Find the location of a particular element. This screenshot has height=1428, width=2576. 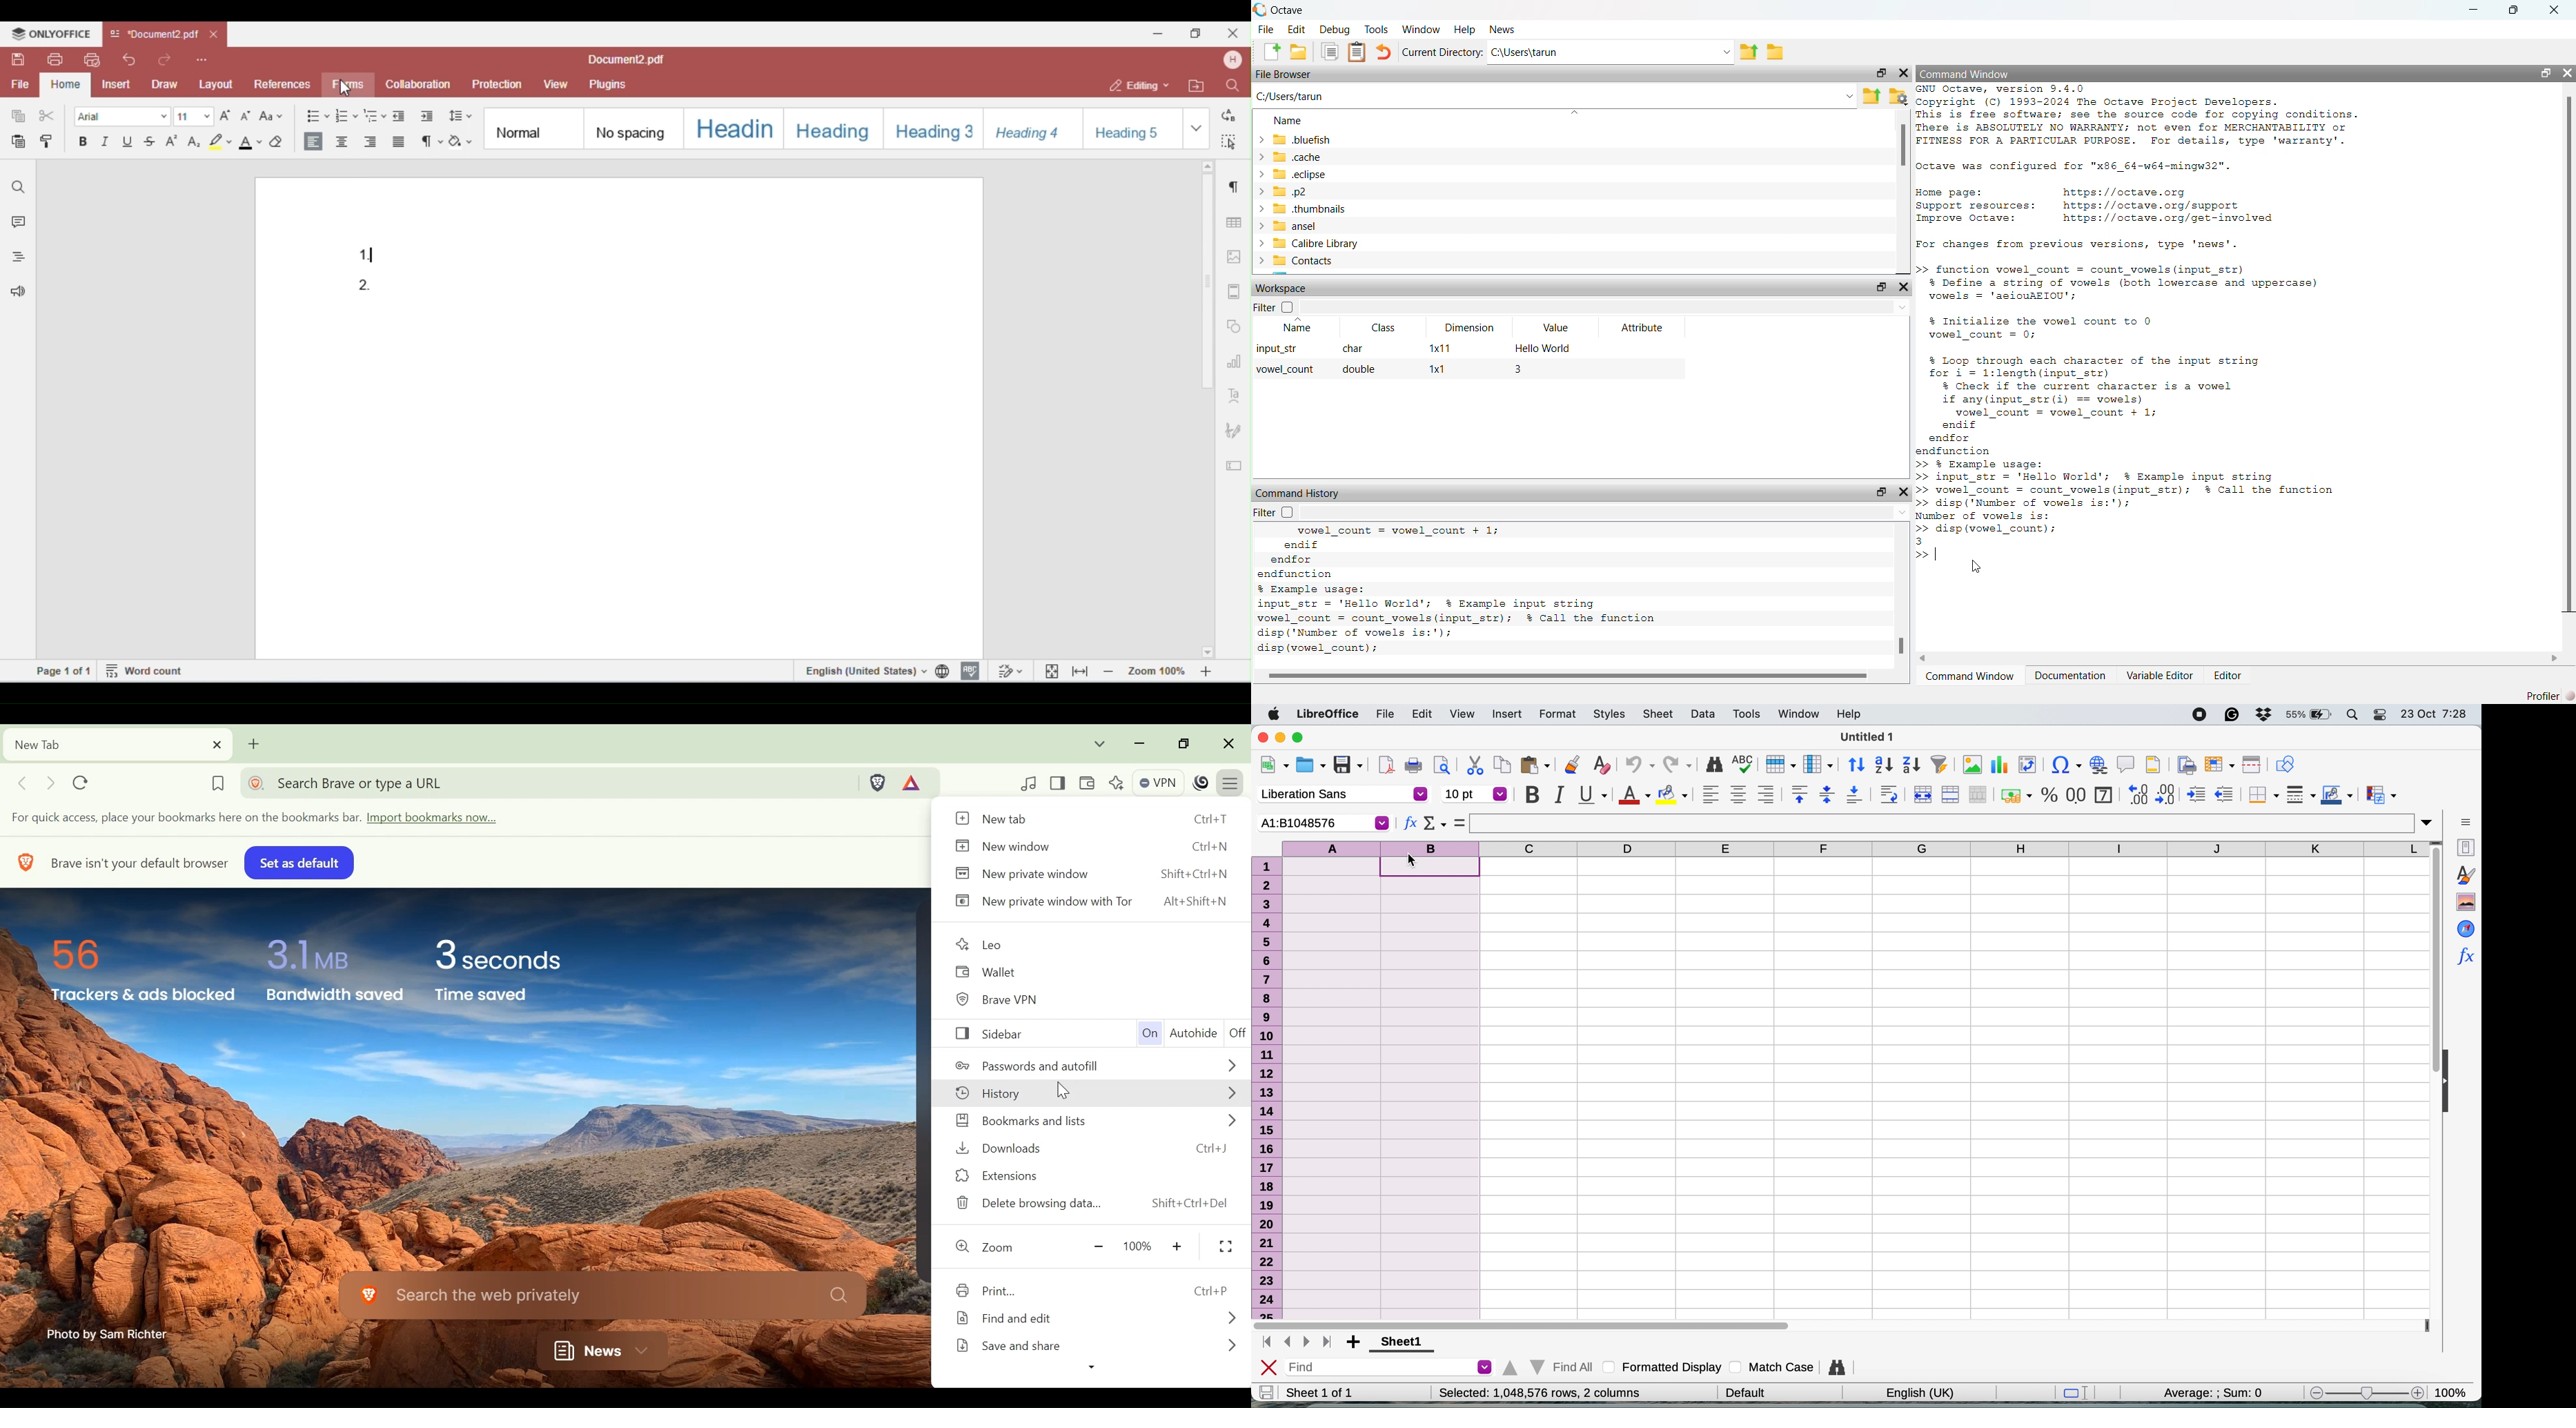

untitled 1 is located at coordinates (1868, 738).